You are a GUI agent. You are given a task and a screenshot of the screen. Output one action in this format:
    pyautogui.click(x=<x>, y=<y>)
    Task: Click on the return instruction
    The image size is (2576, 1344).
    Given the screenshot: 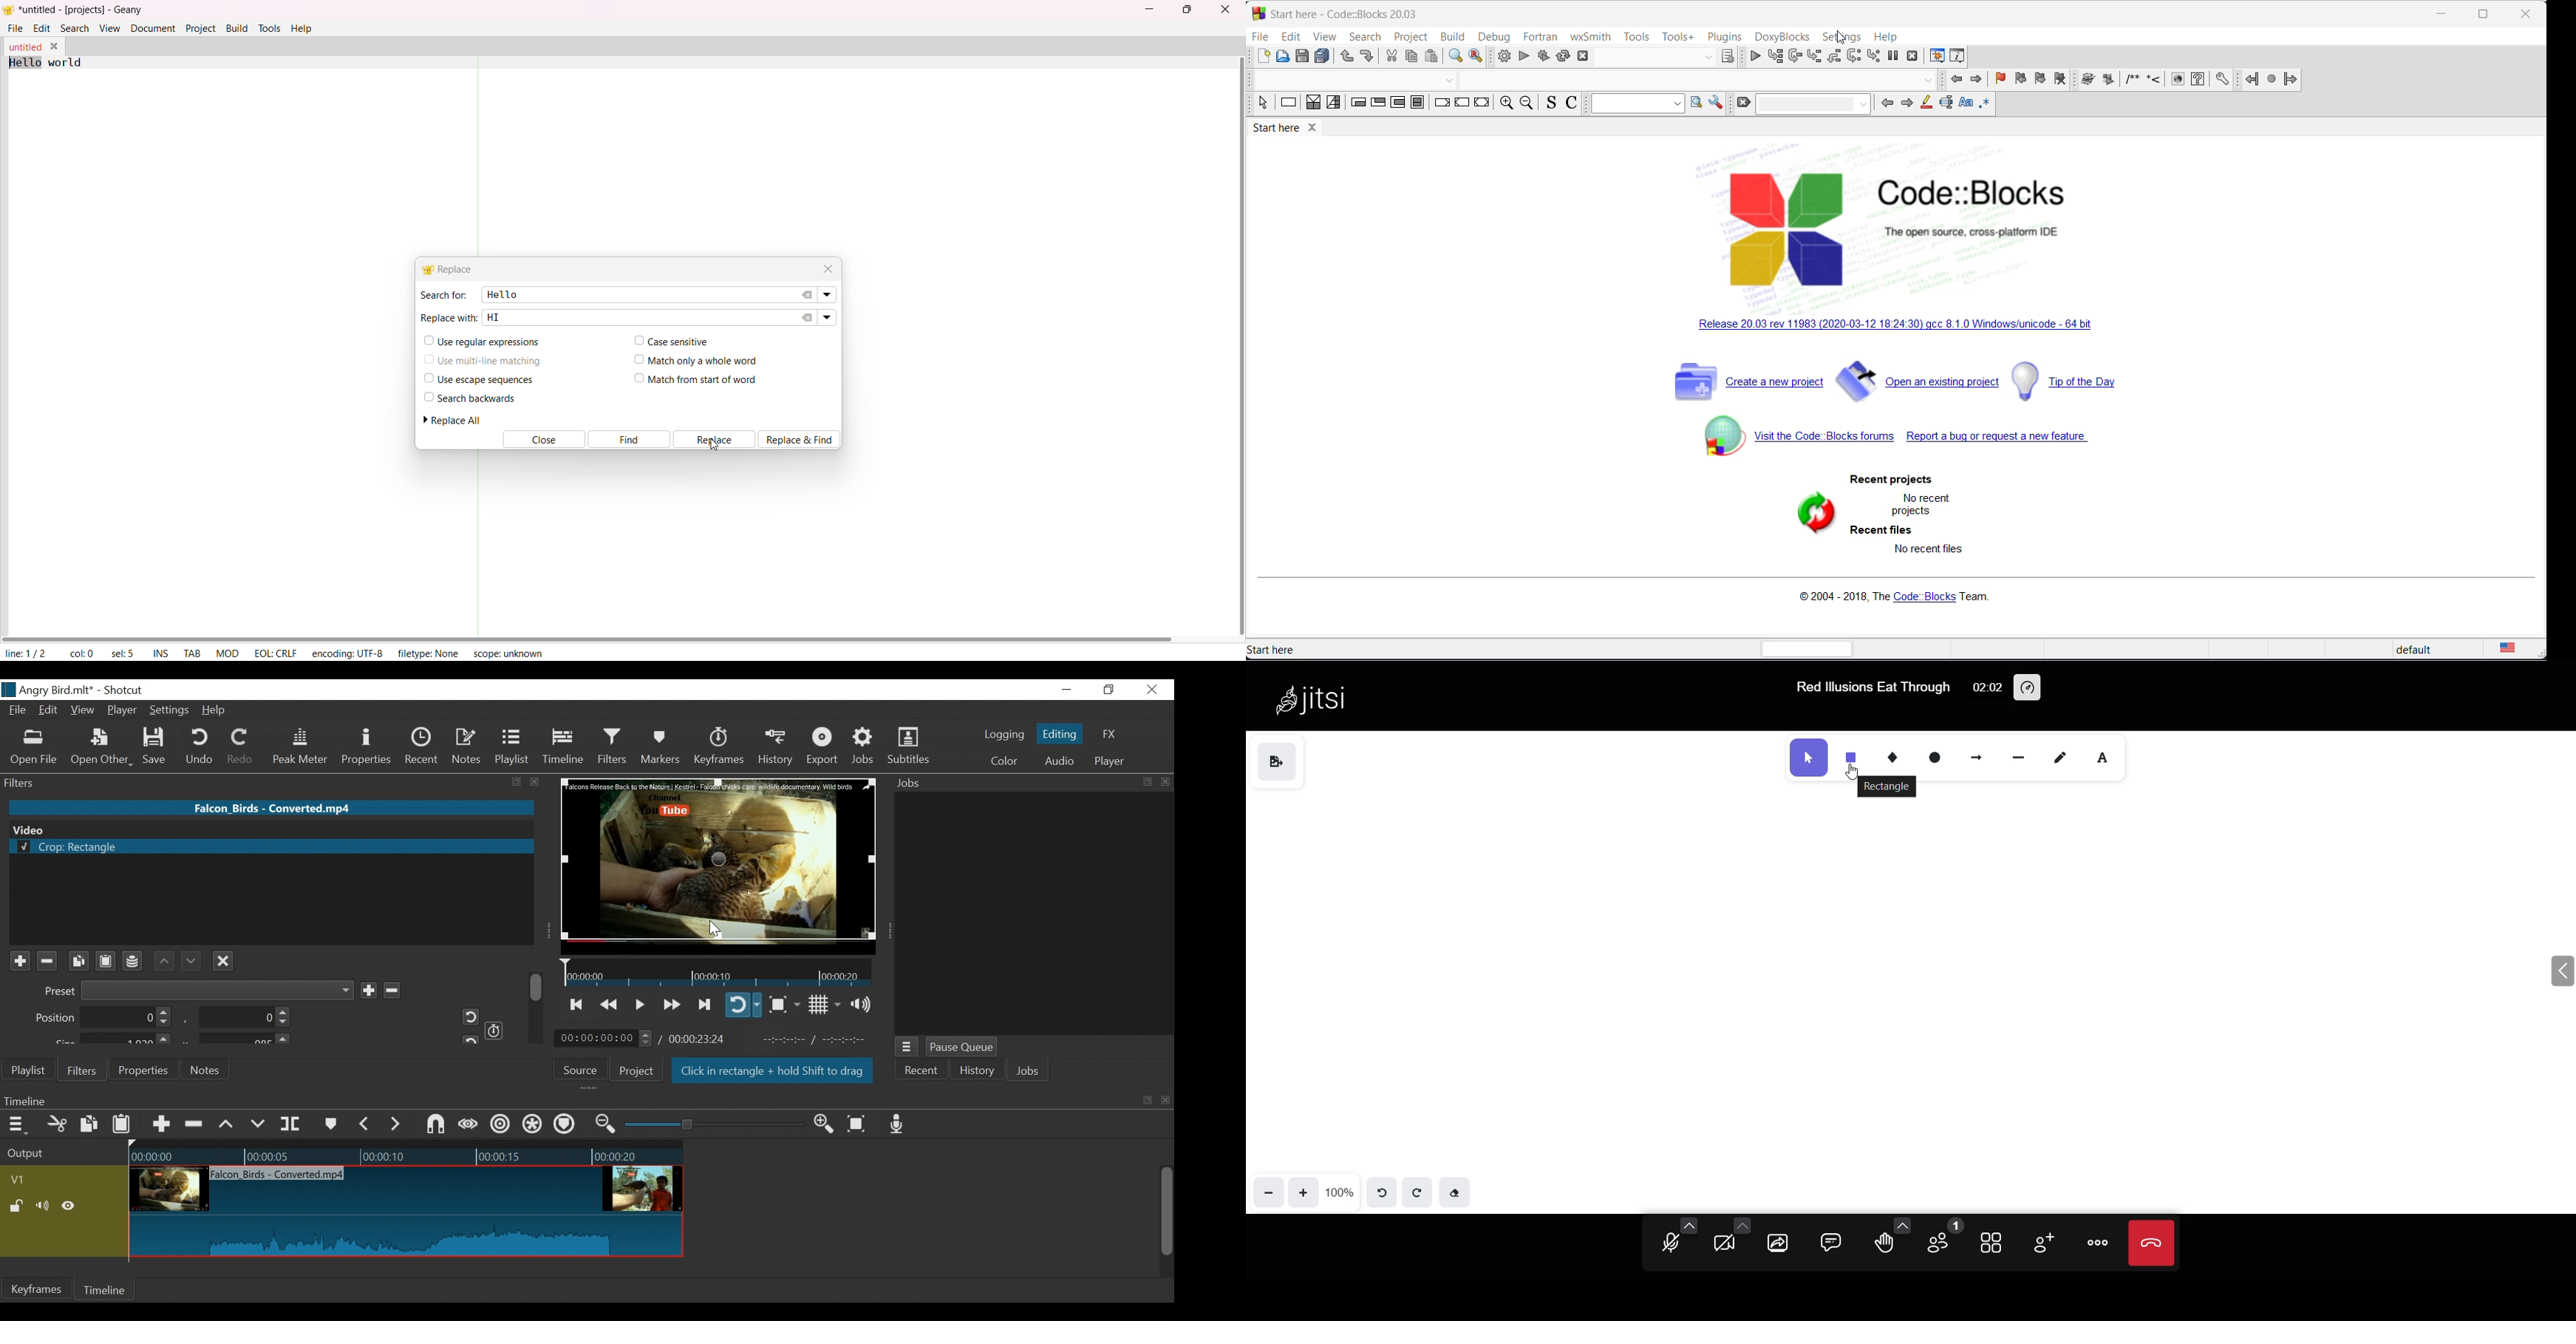 What is the action you would take?
    pyautogui.click(x=1482, y=101)
    